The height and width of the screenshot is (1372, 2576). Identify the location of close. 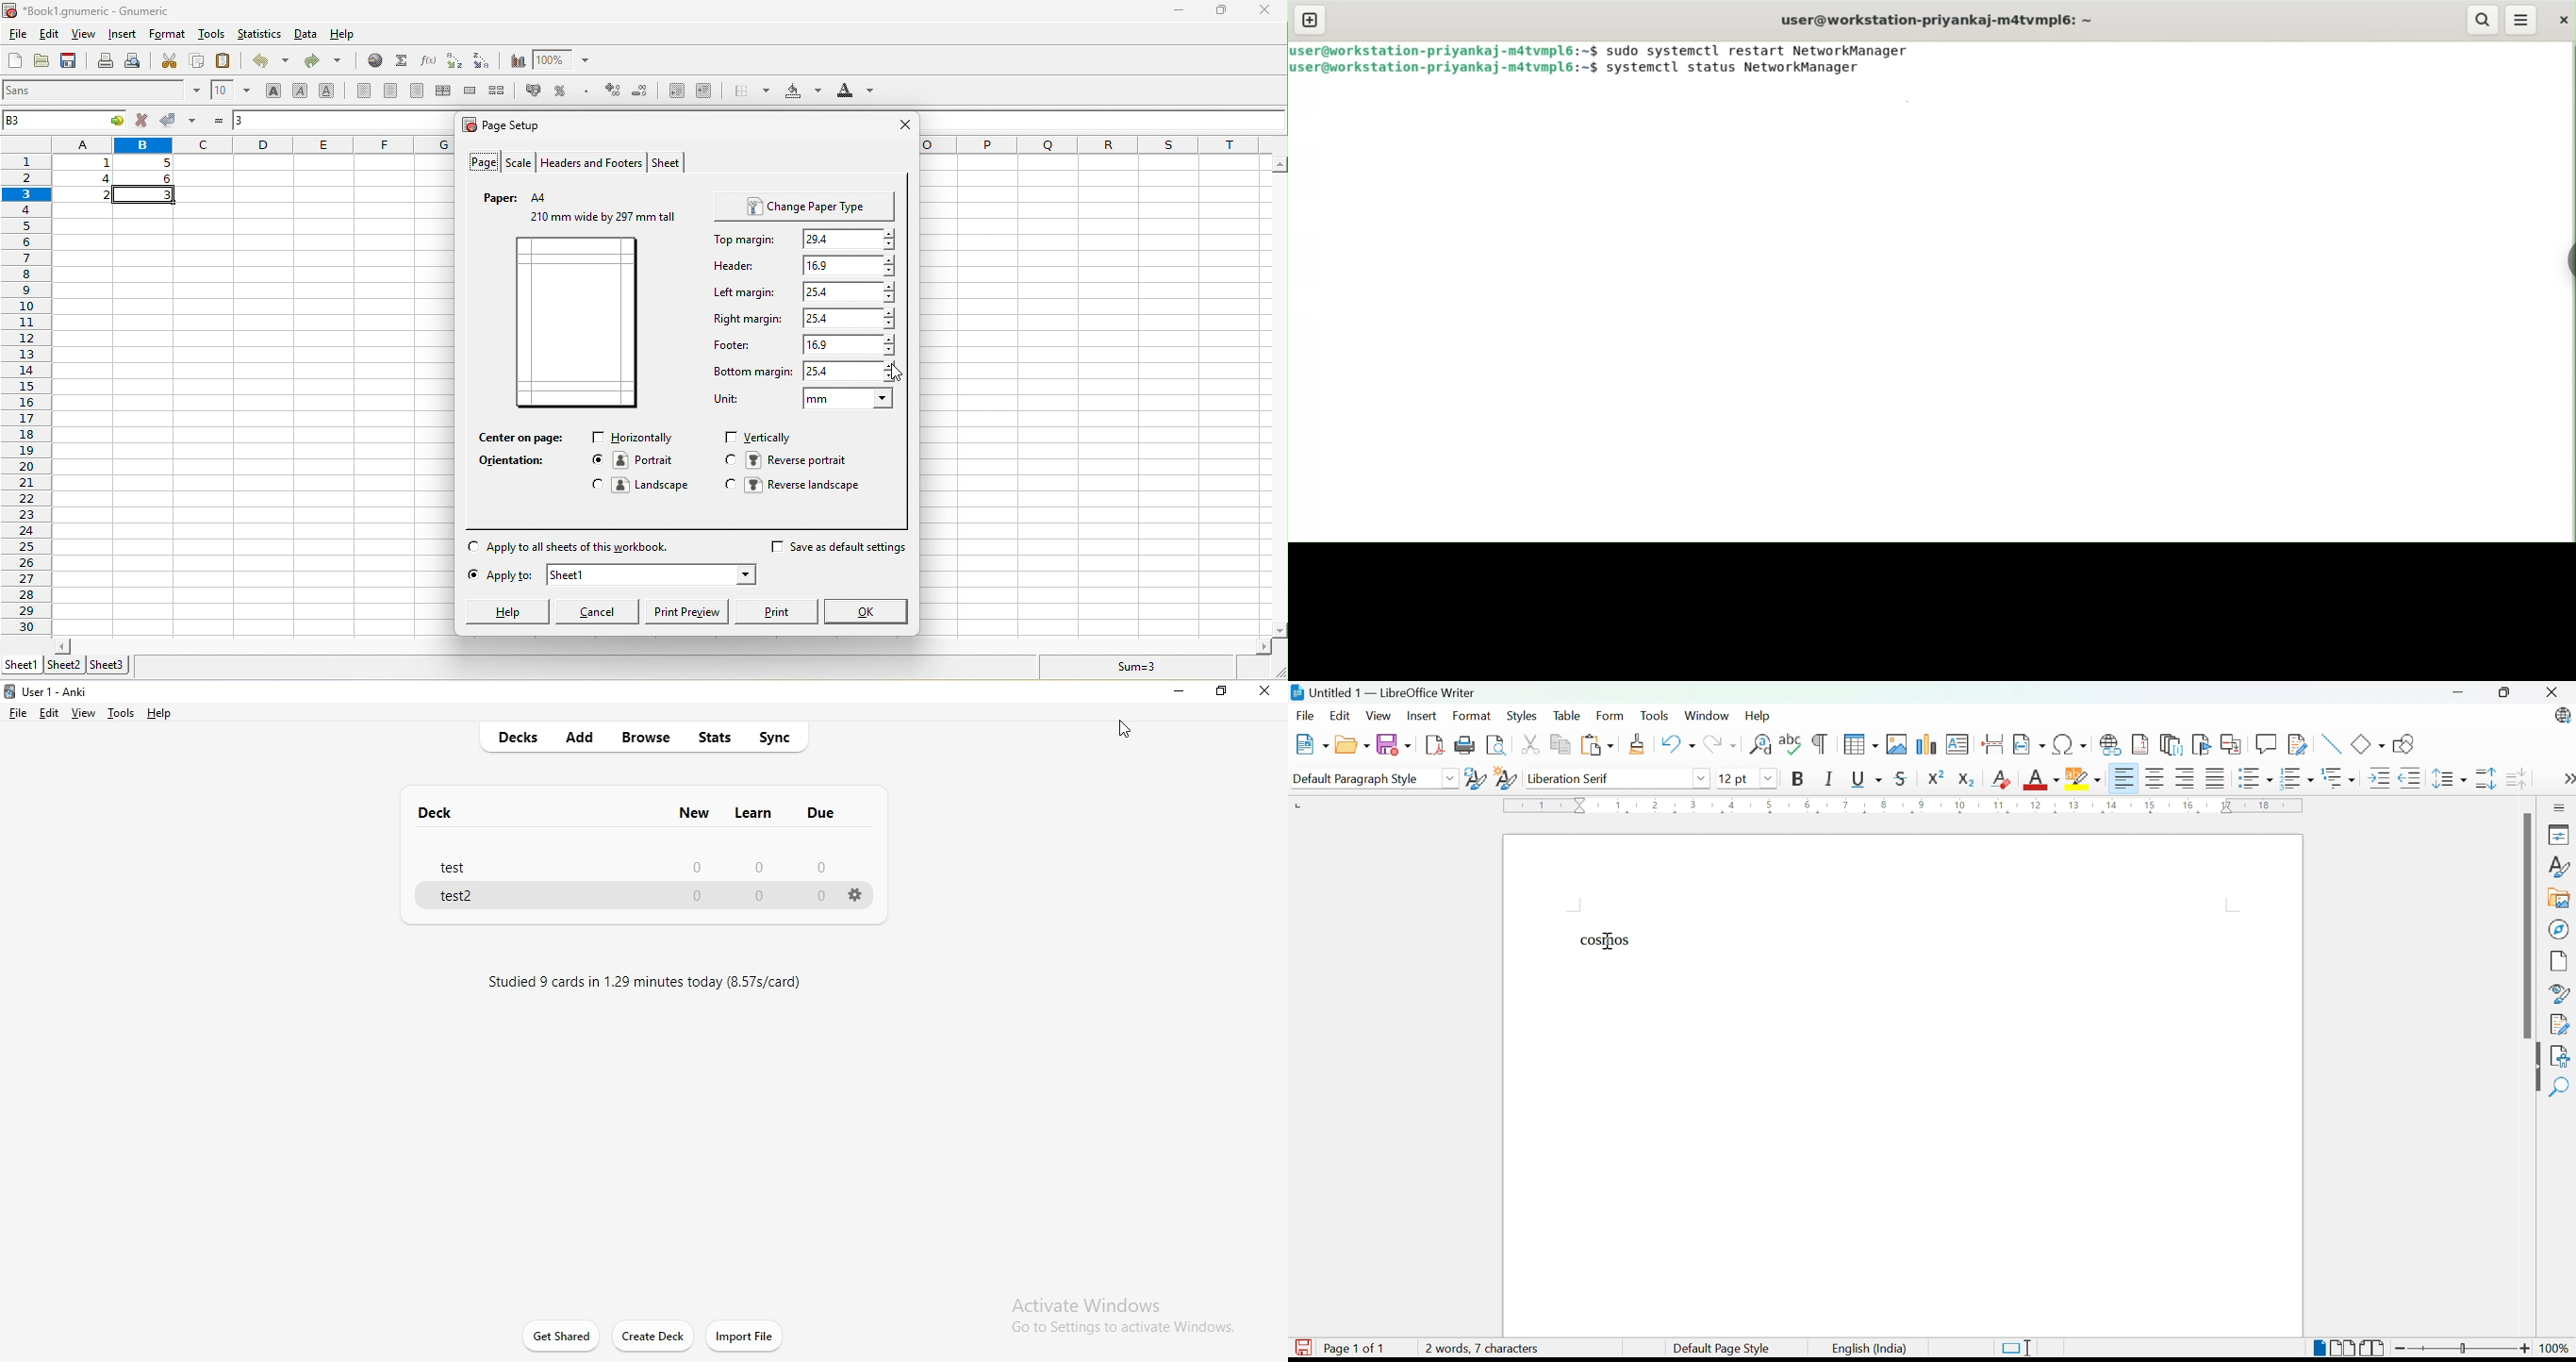
(1263, 10).